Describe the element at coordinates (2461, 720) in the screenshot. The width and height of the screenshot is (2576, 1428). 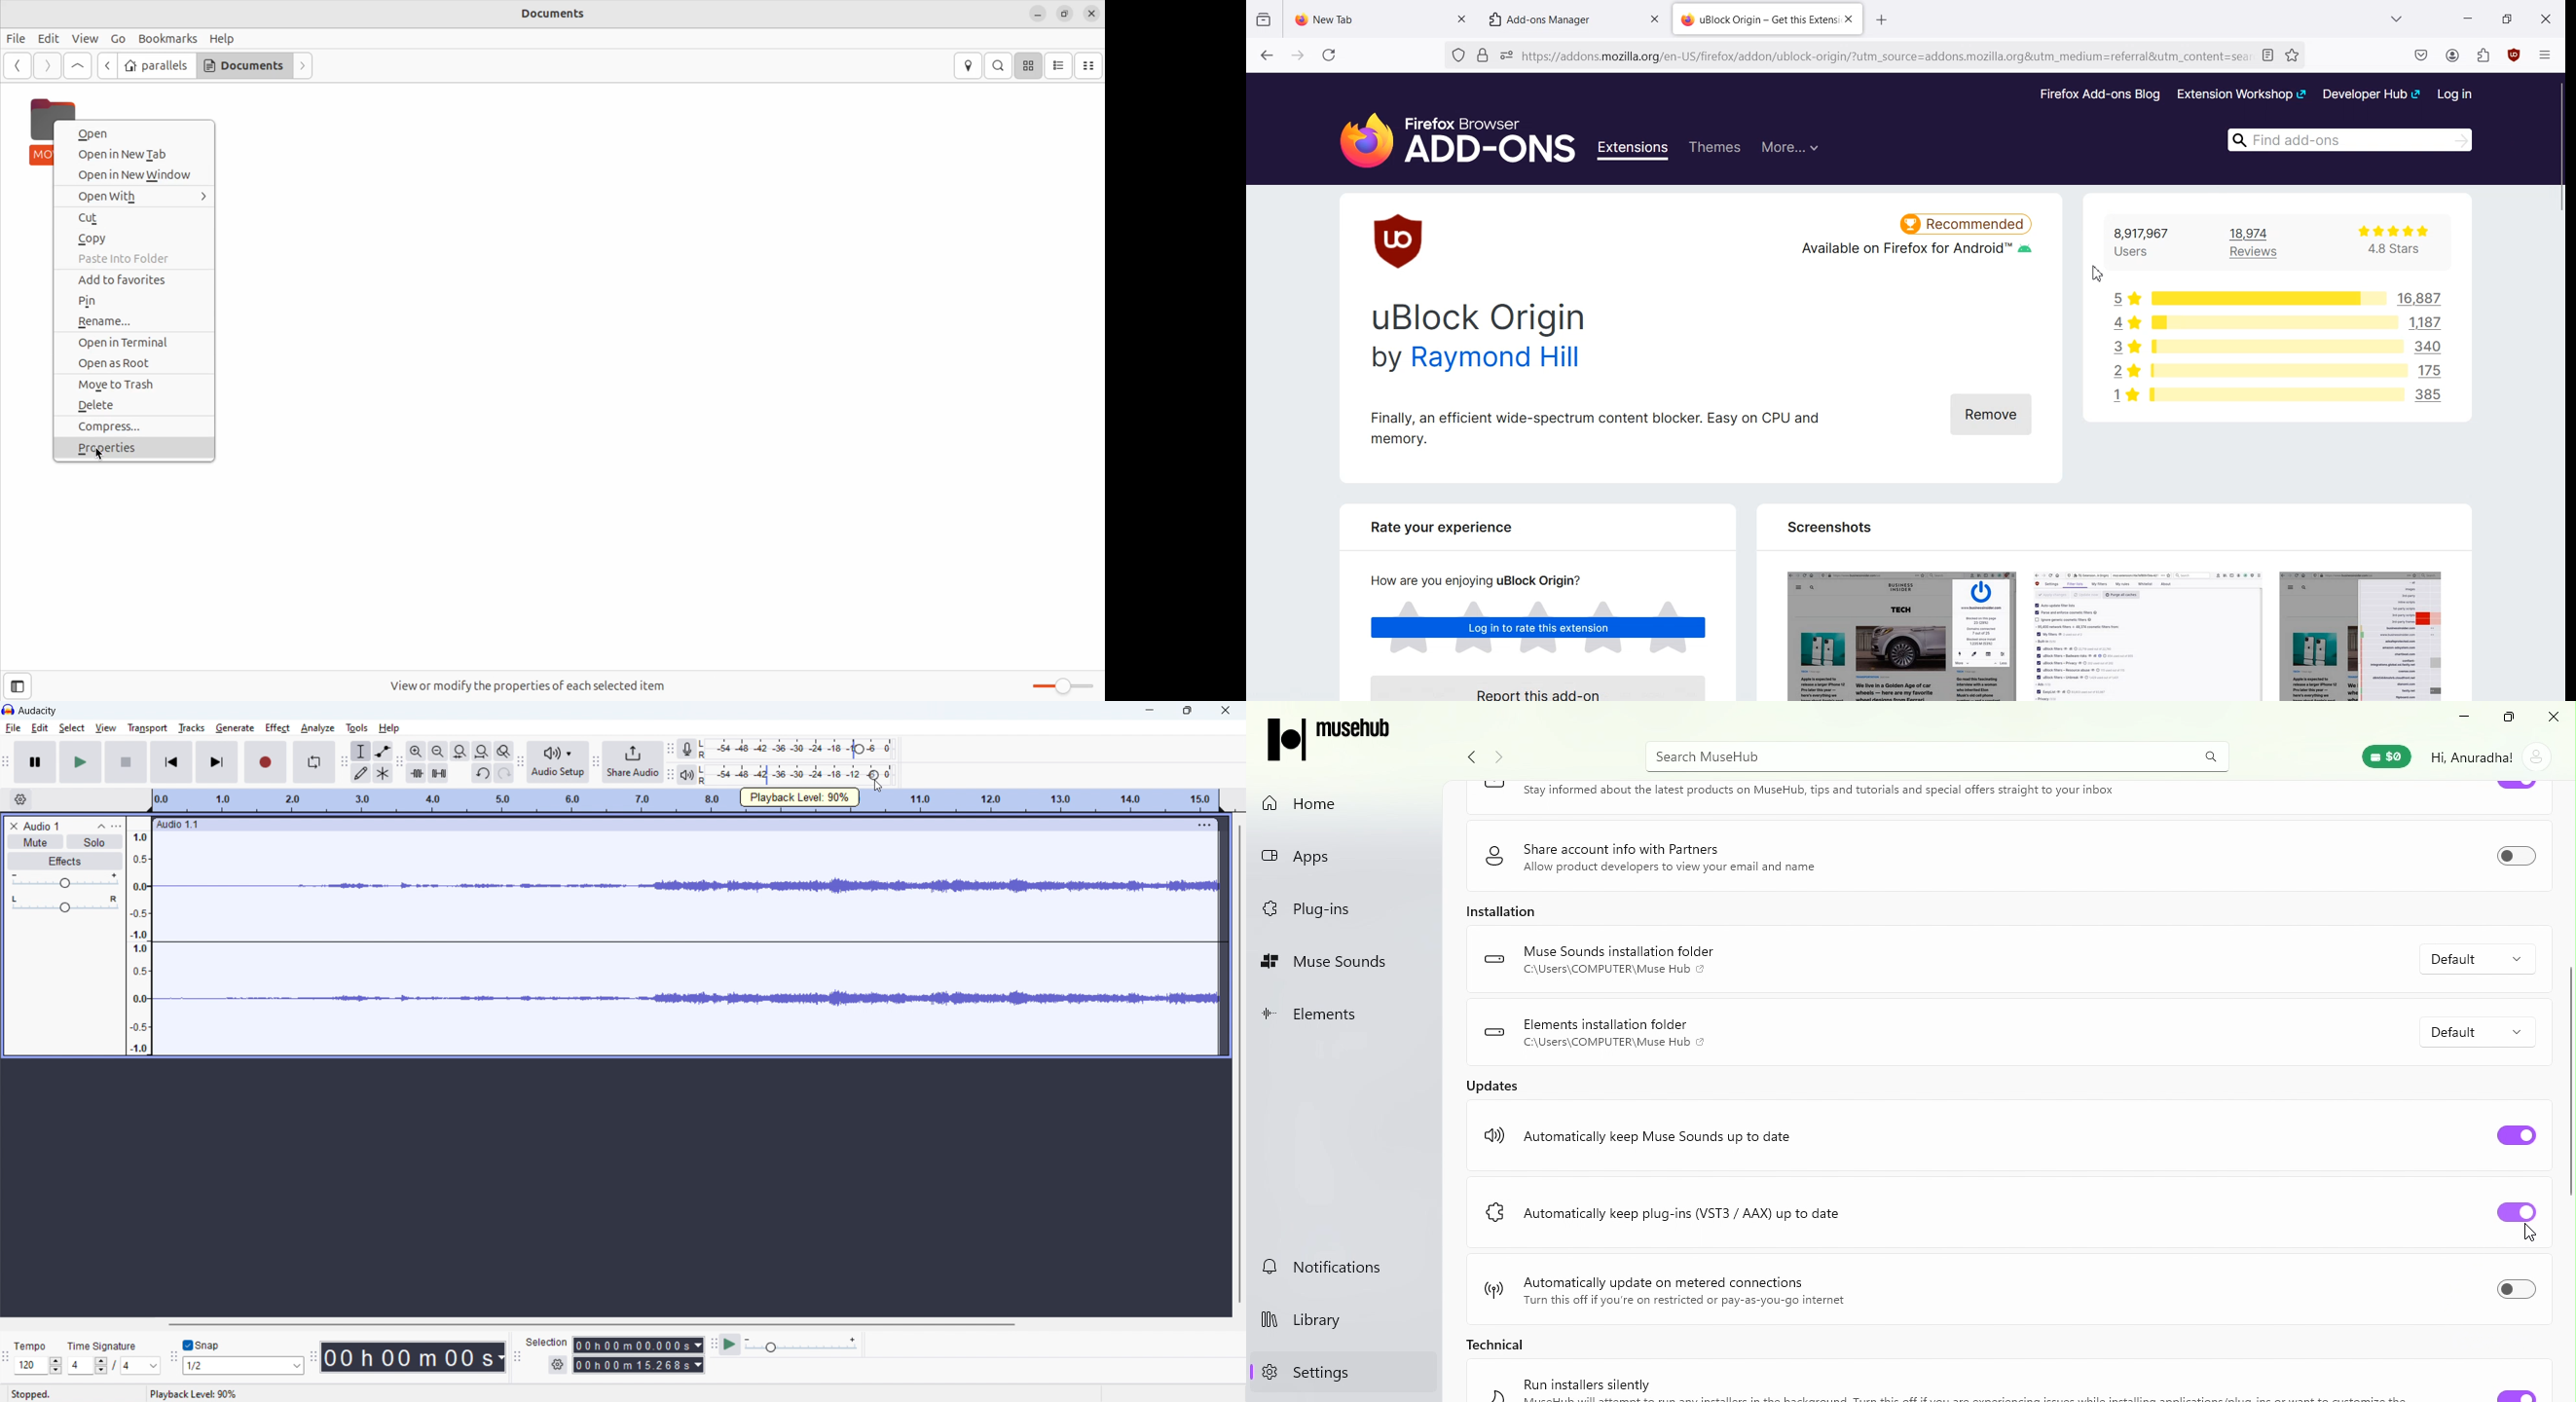
I see `Minimize` at that location.